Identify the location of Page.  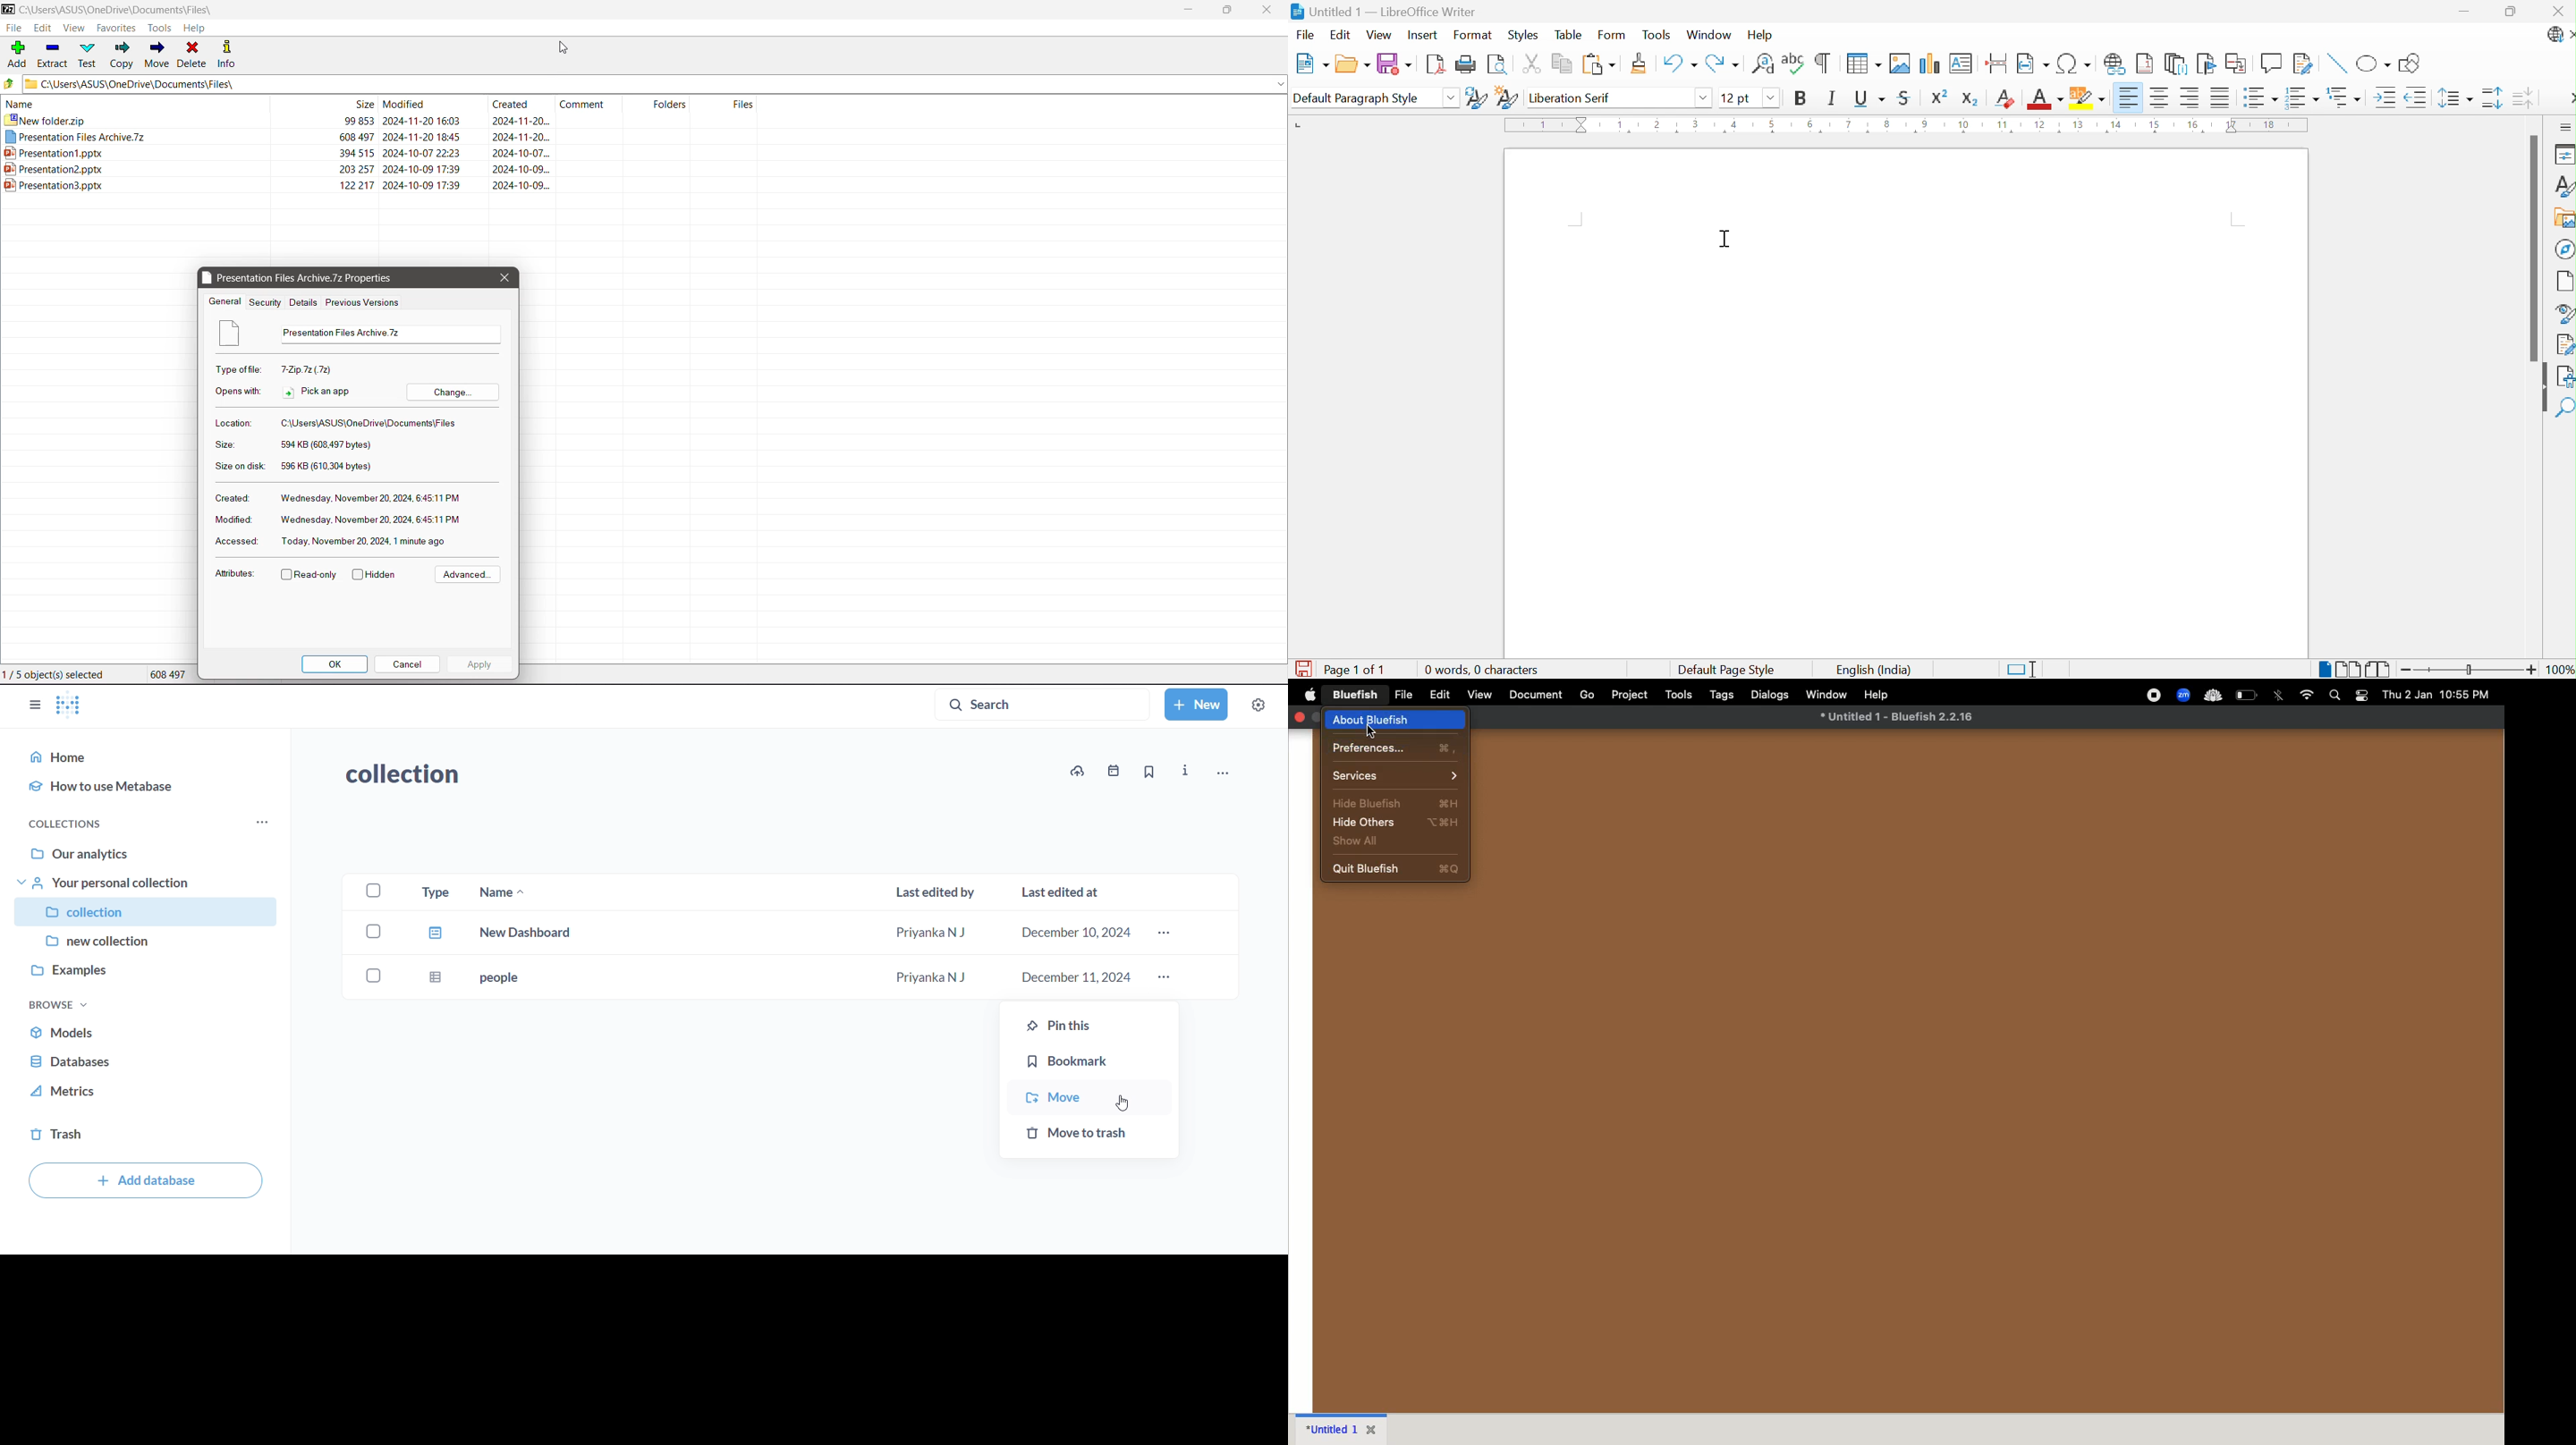
(2564, 281).